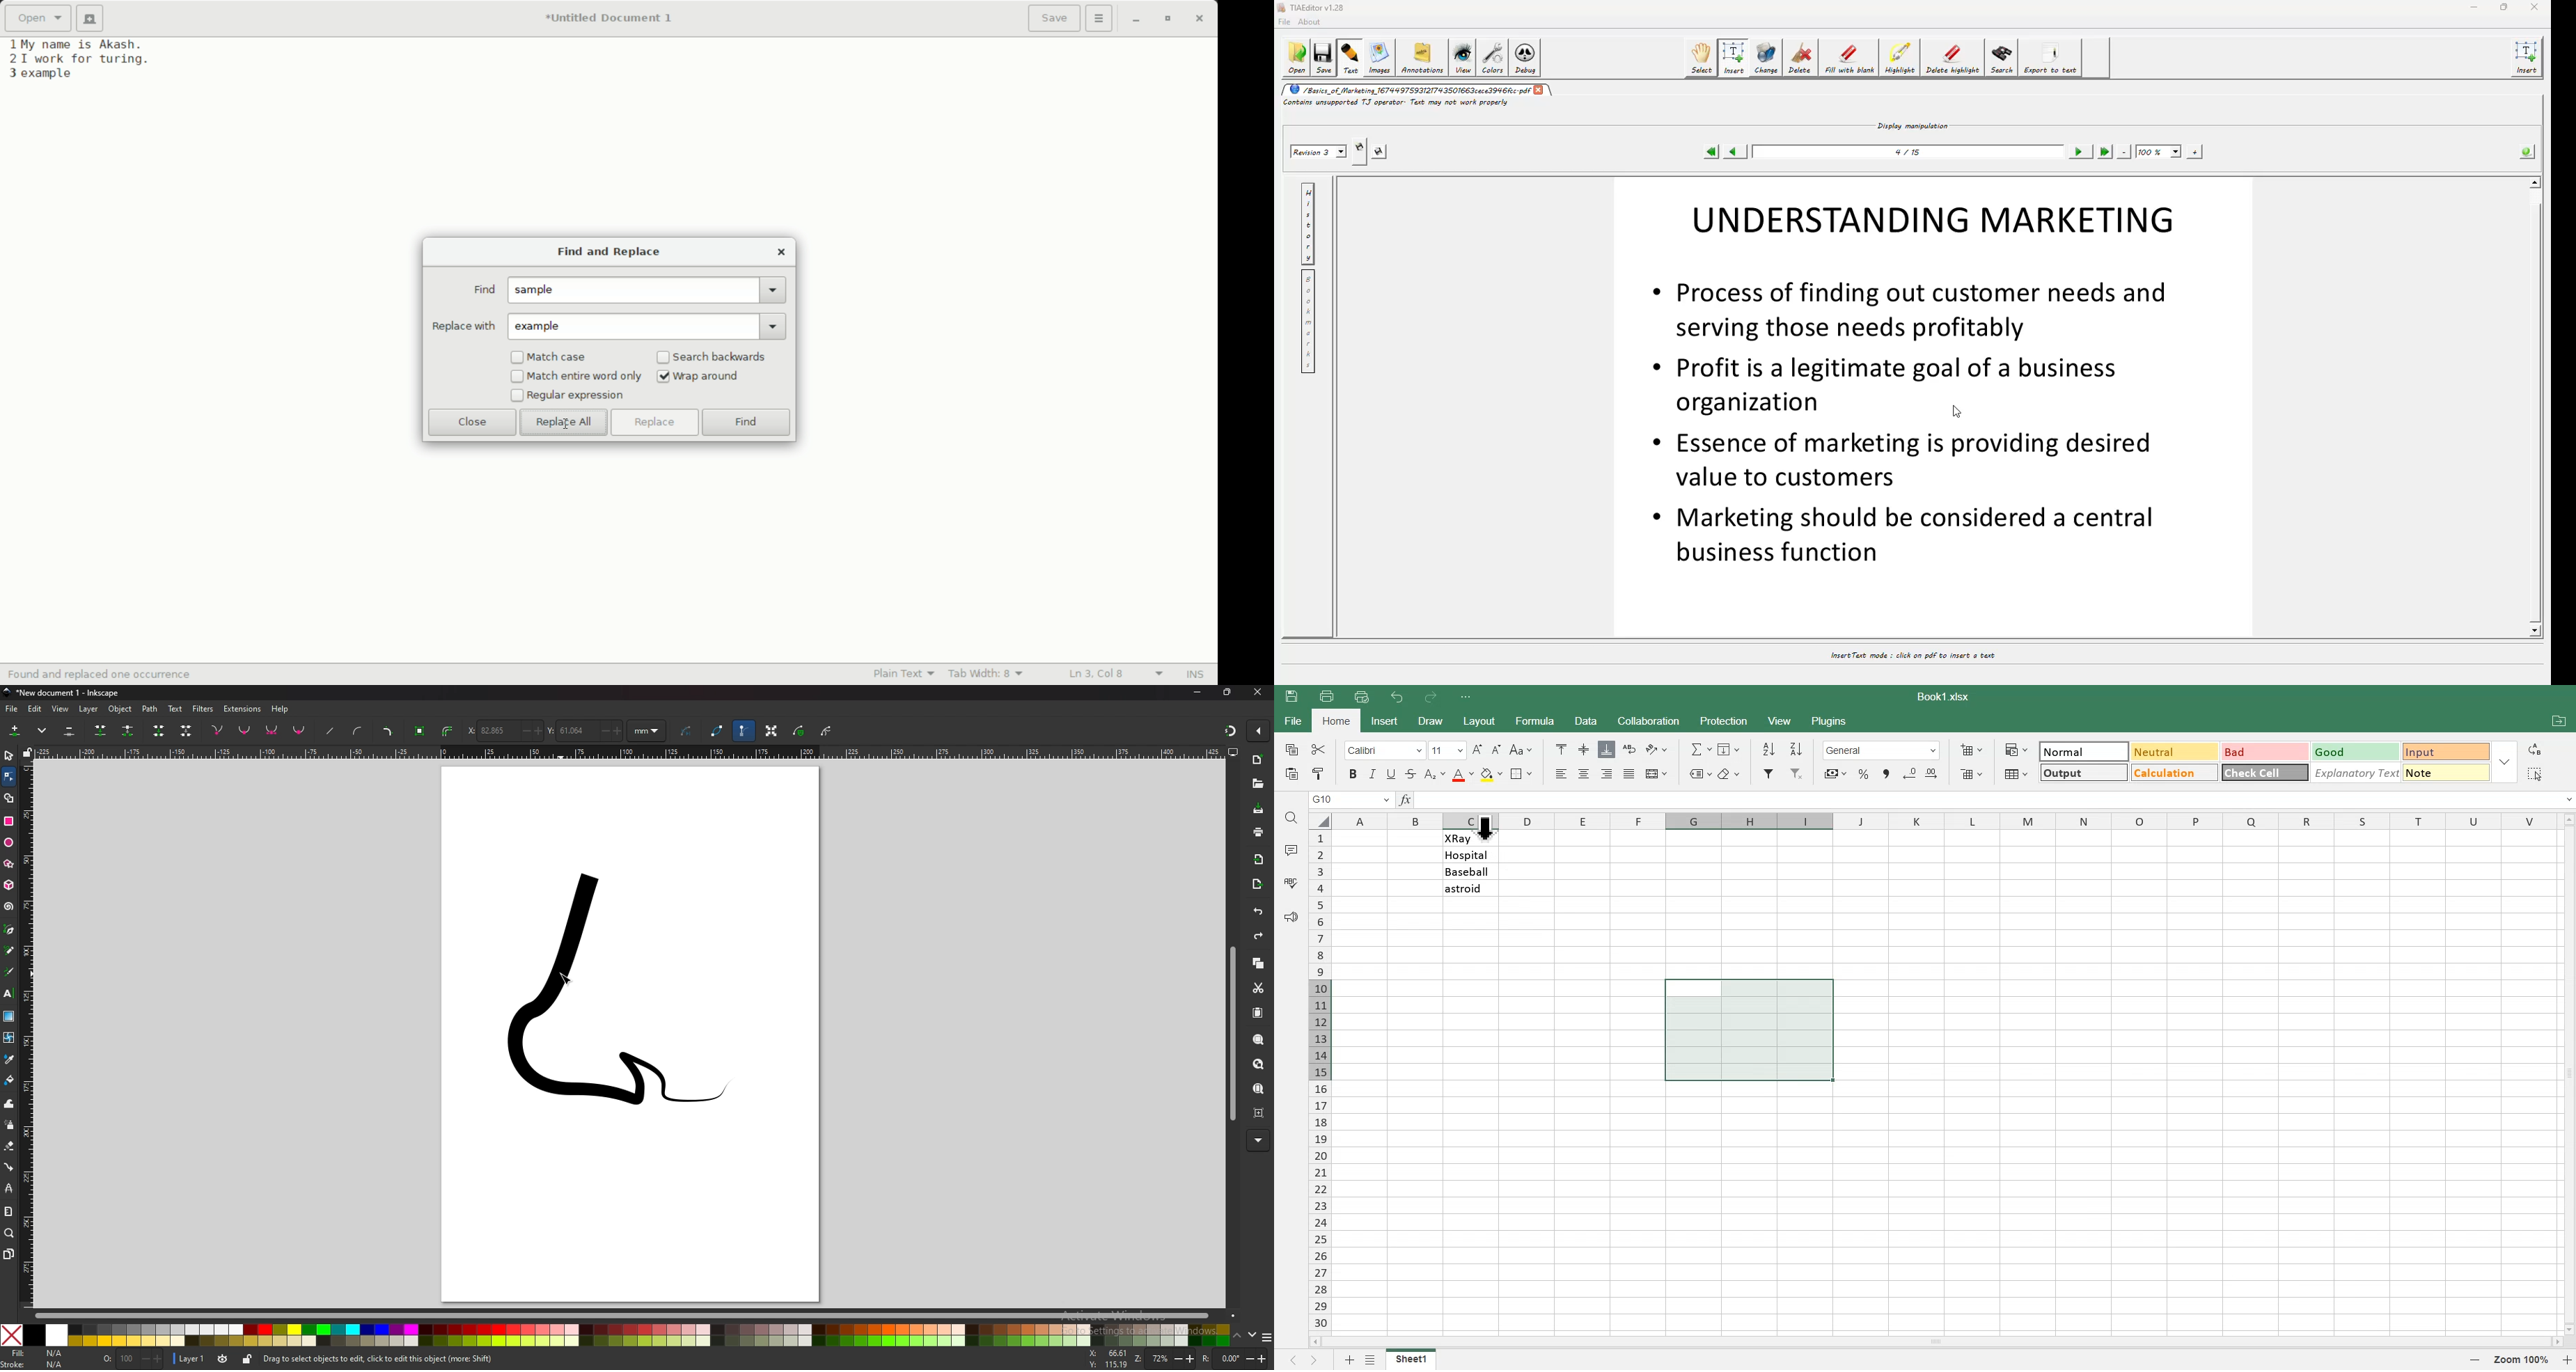 Image resolution: width=2576 pixels, height=1372 pixels. Describe the element at coordinates (2082, 751) in the screenshot. I see `Normal` at that location.